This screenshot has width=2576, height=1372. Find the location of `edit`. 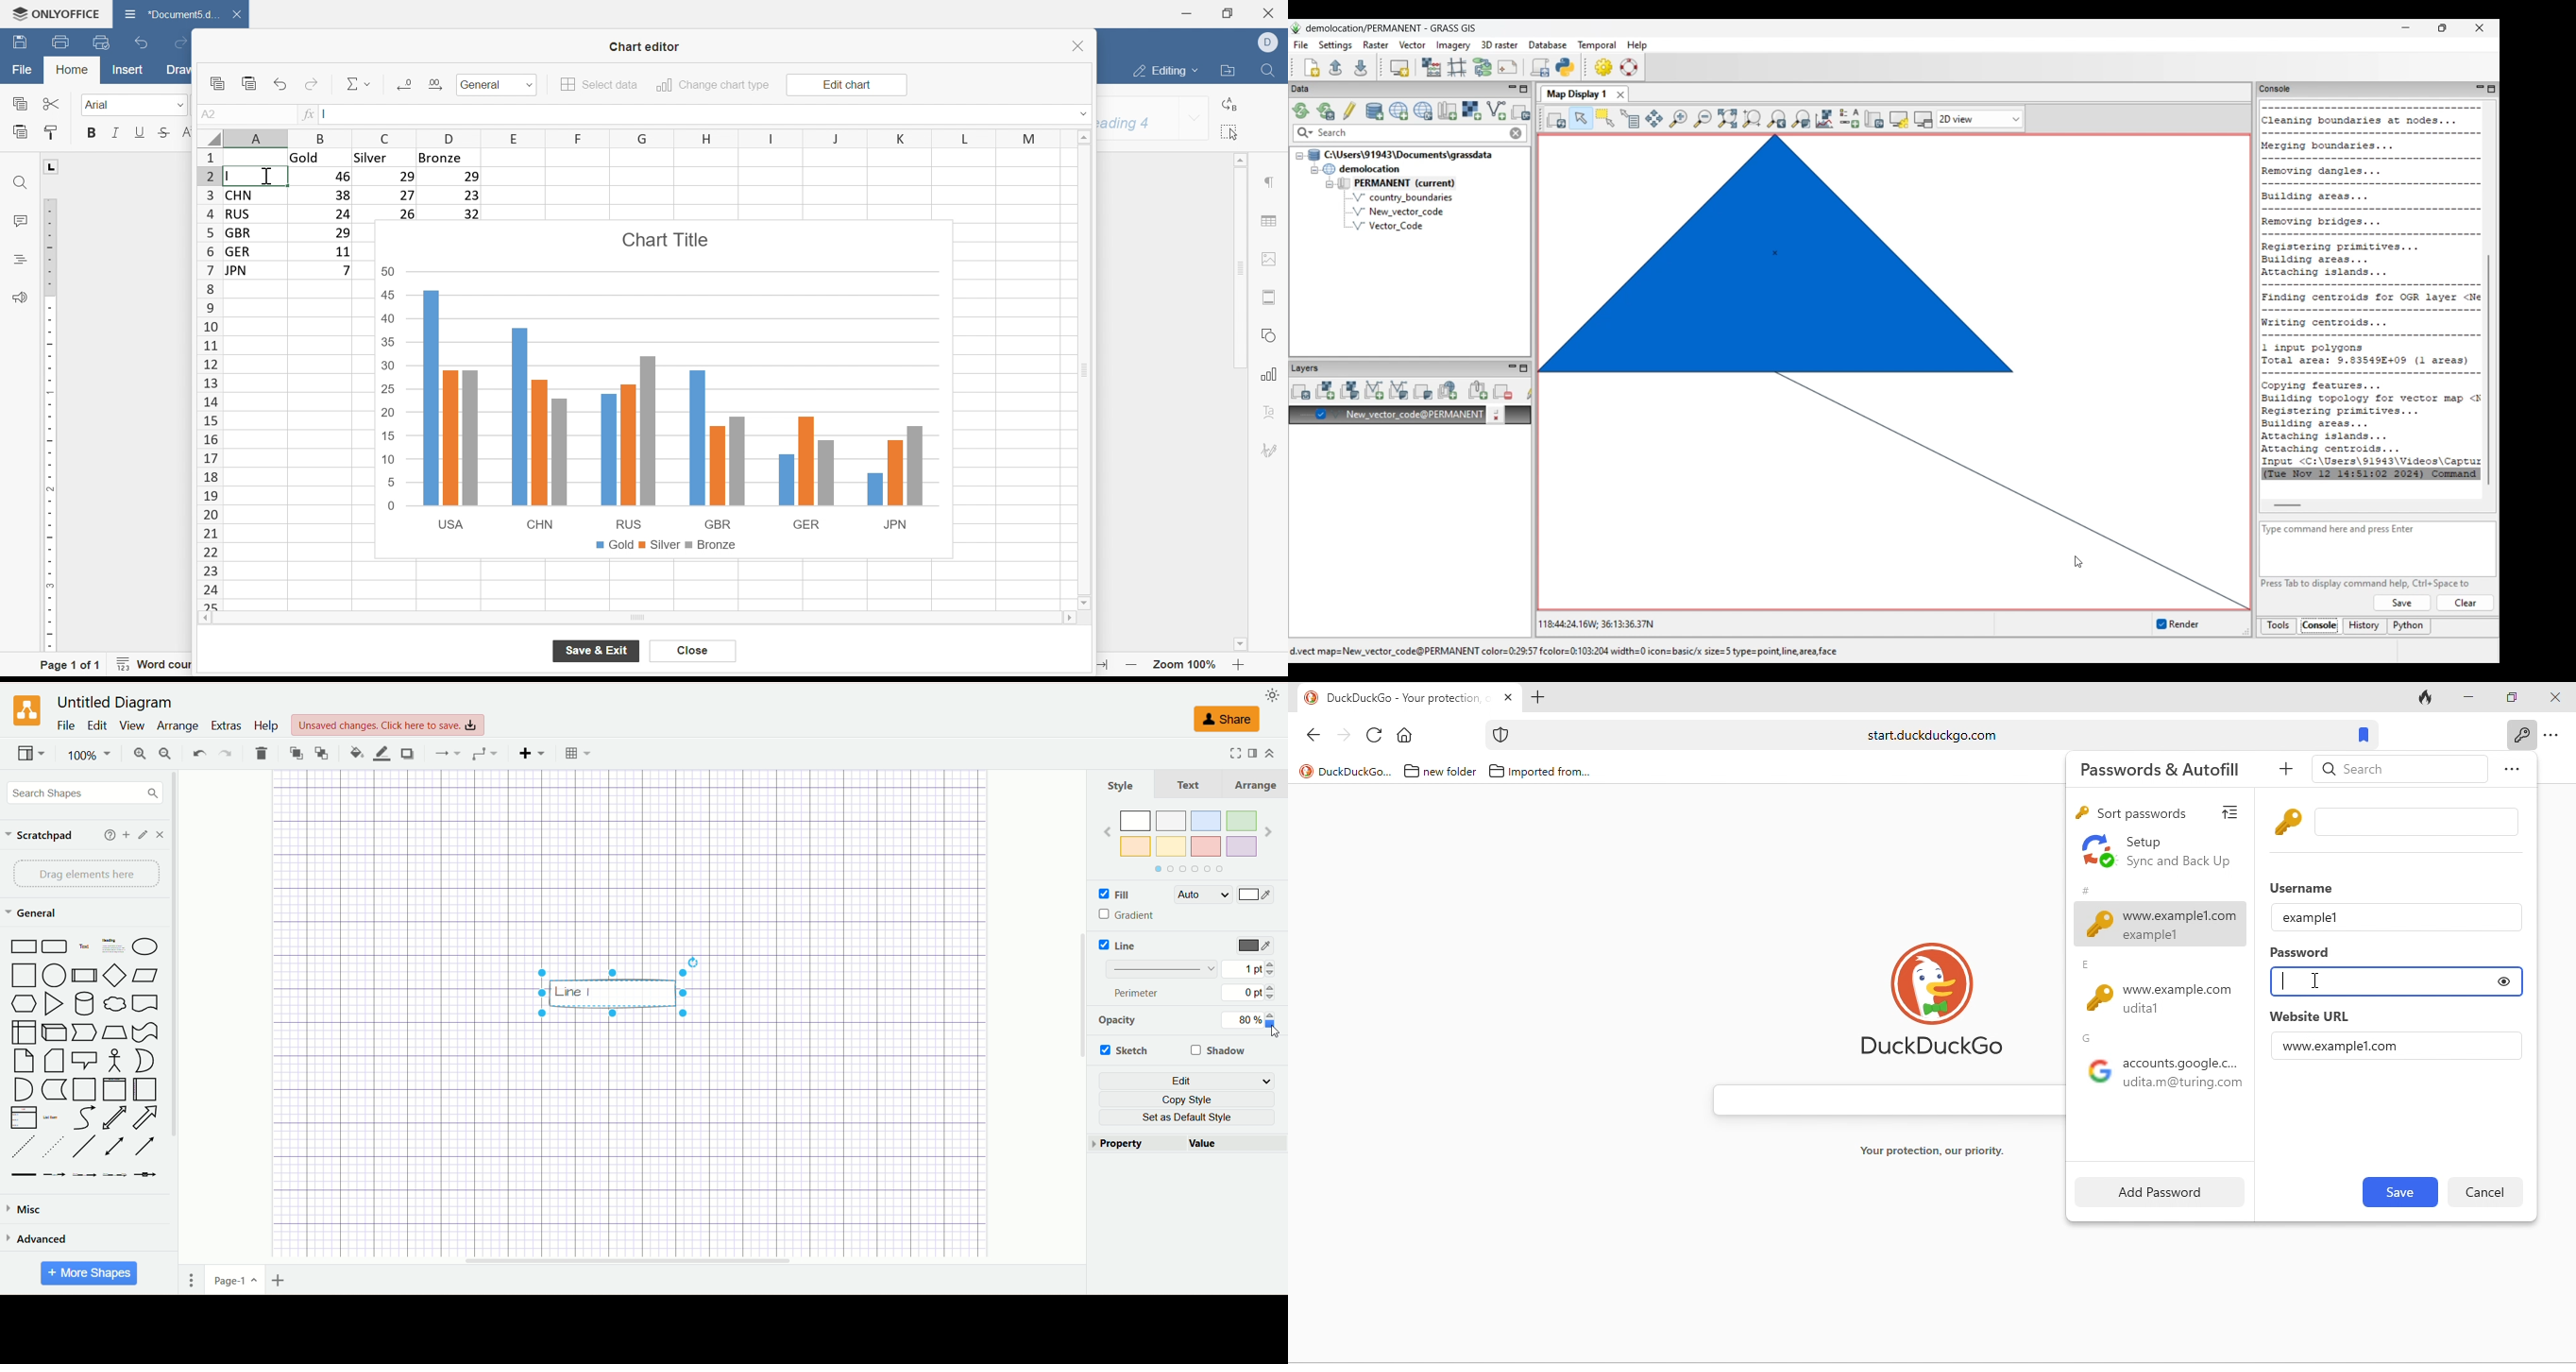

edit is located at coordinates (2398, 1192).